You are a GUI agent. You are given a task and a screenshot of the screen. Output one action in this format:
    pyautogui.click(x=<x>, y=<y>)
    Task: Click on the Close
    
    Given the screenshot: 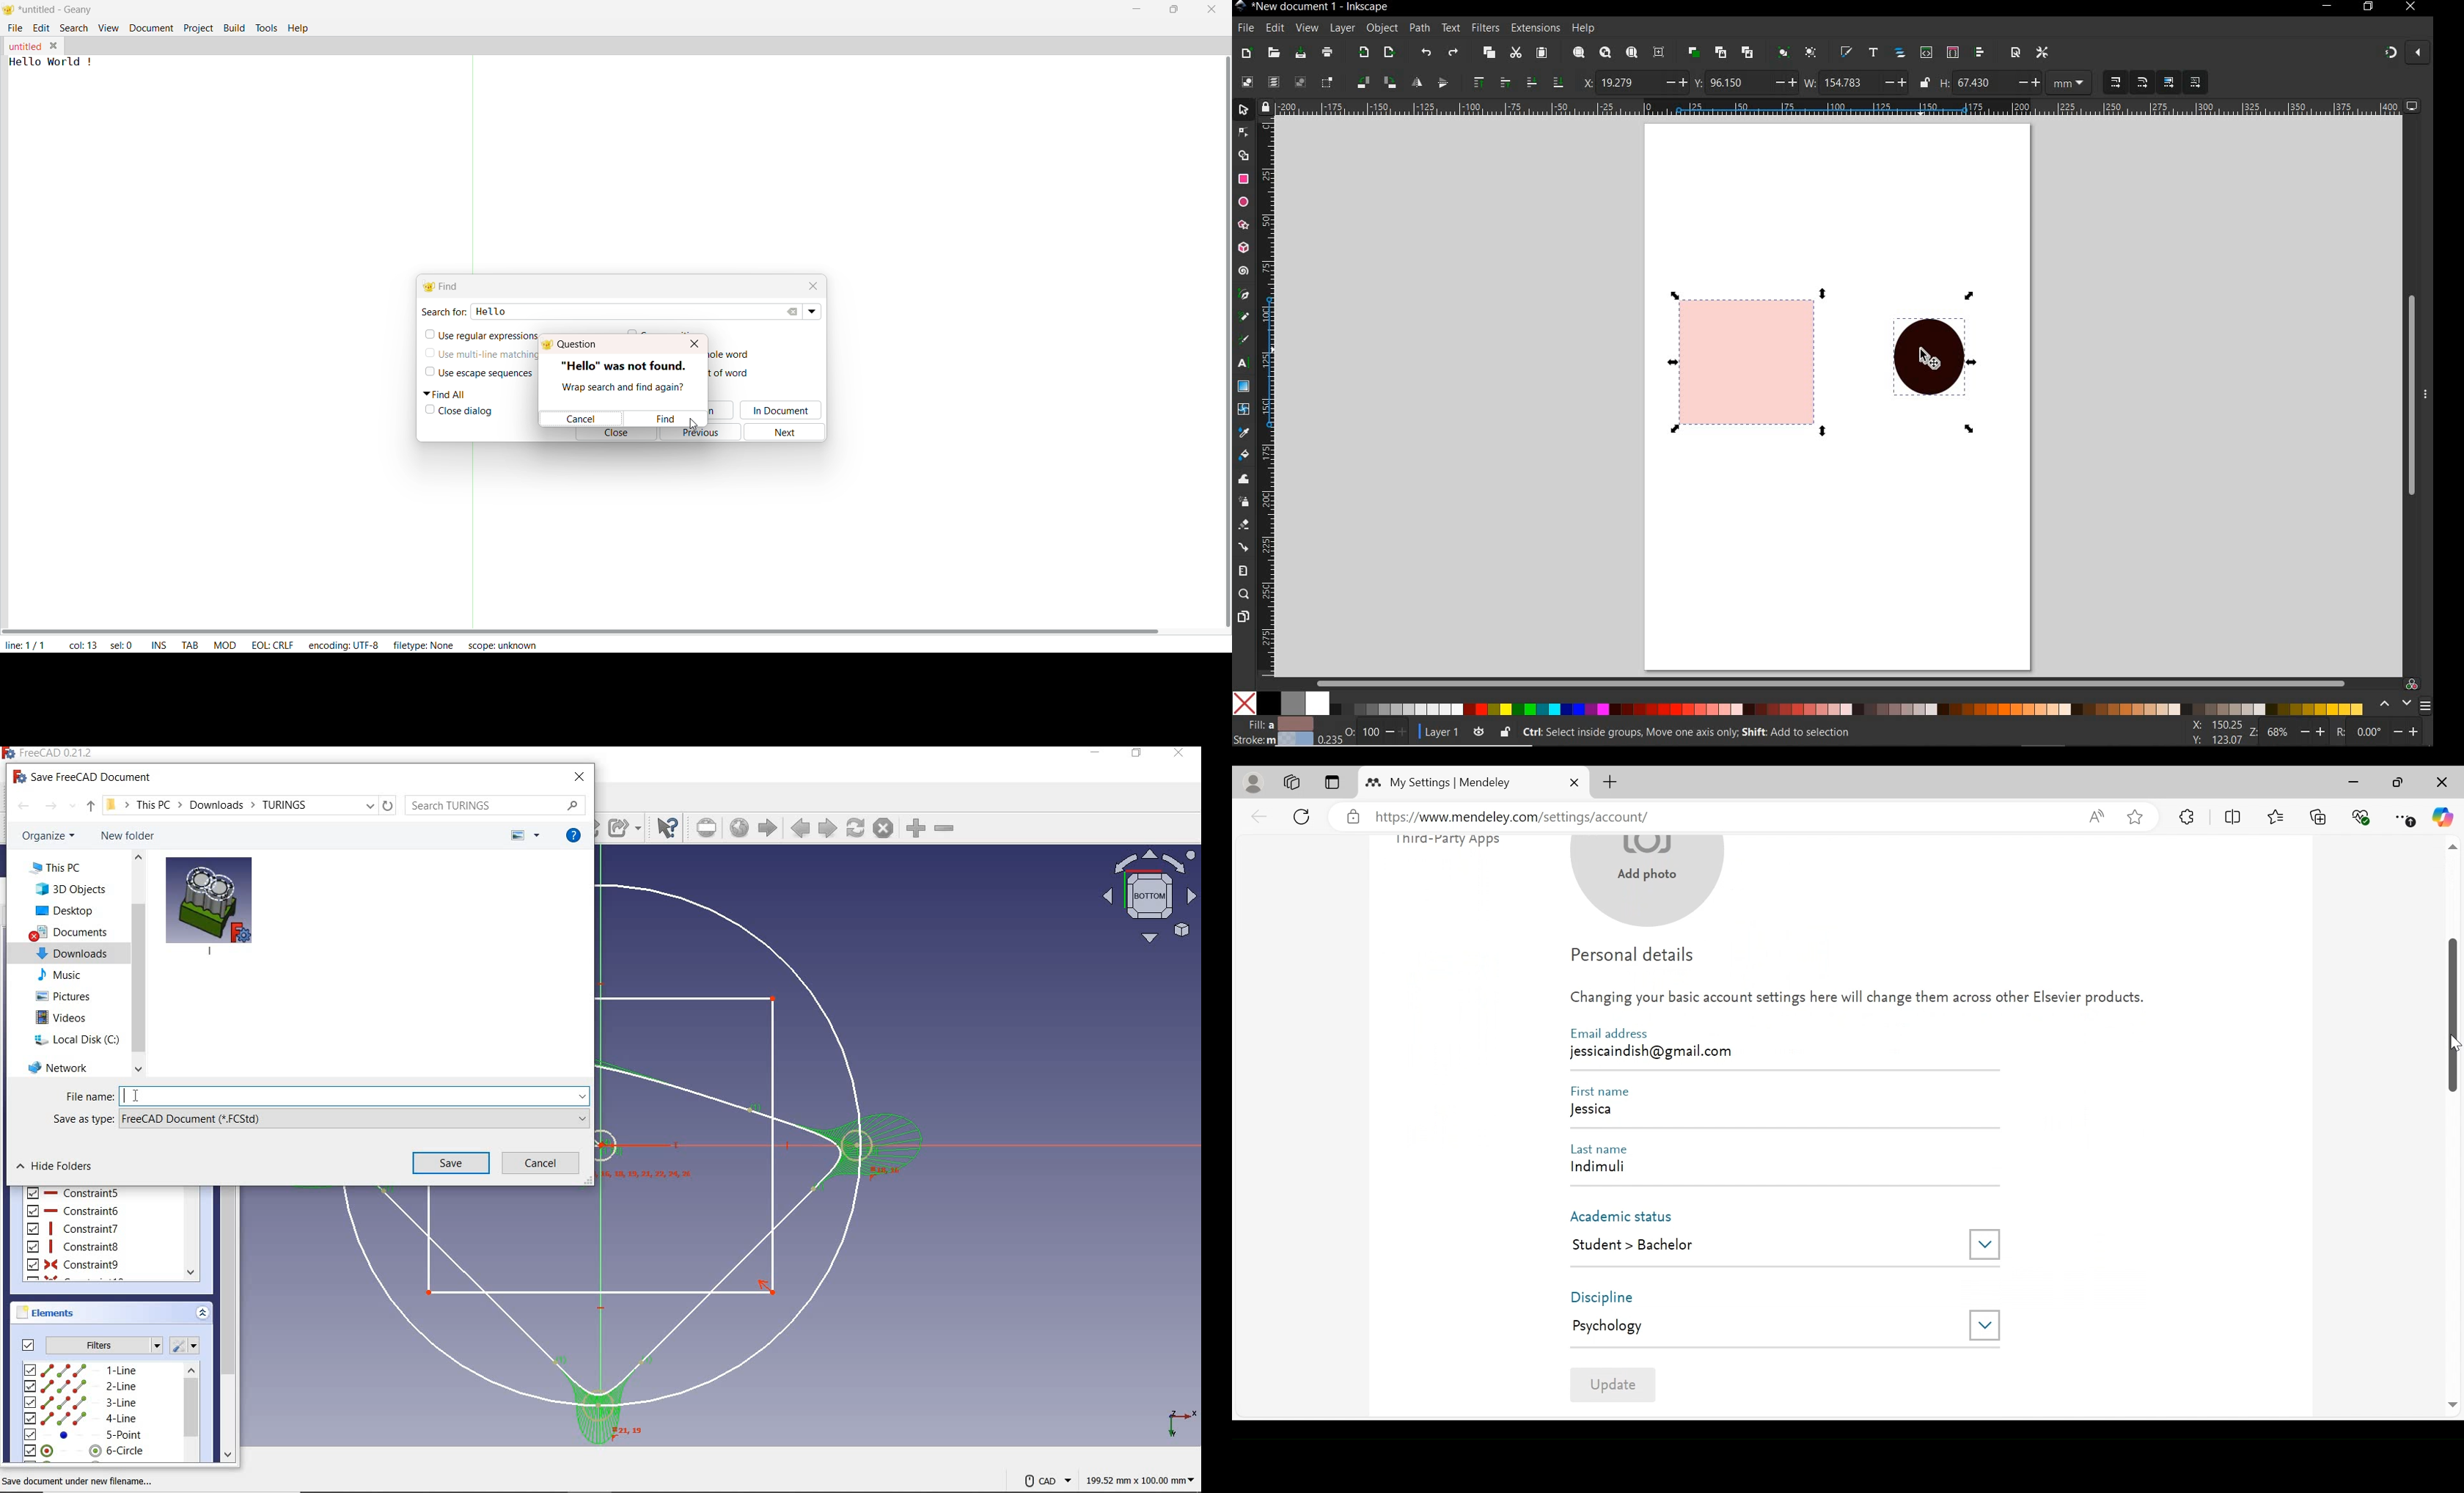 What is the action you would take?
    pyautogui.click(x=2440, y=783)
    